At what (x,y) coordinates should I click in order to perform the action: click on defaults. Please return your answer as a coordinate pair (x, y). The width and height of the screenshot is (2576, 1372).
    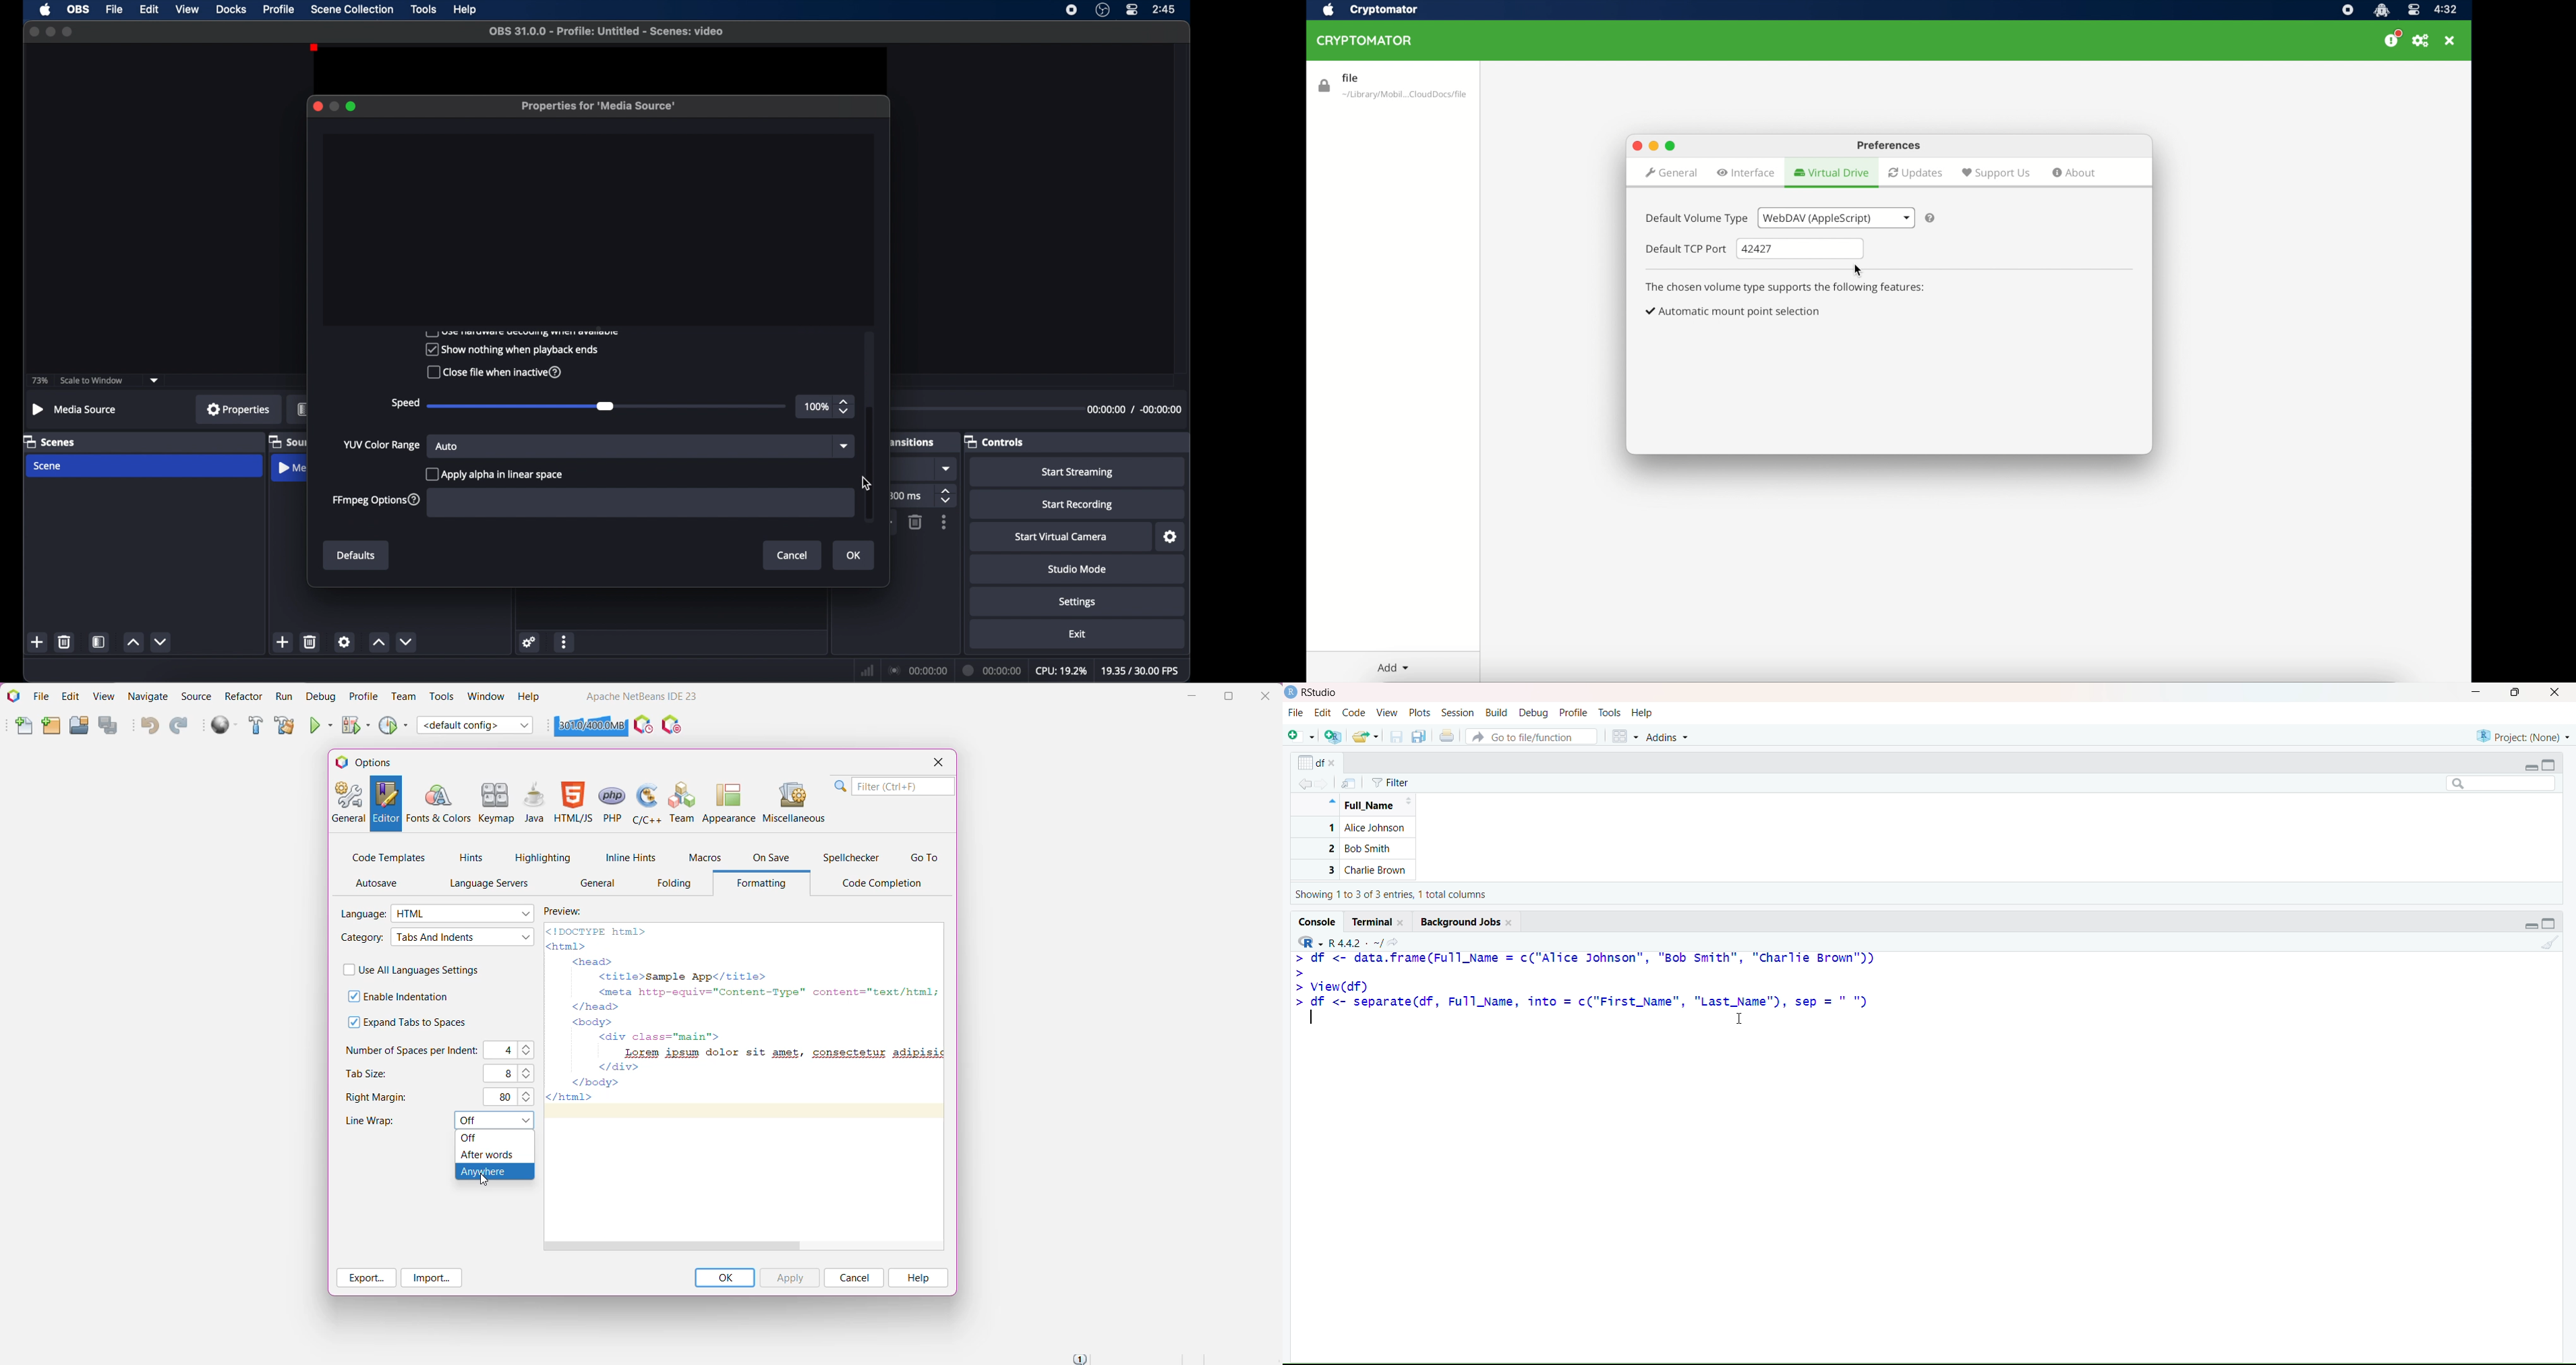
    Looking at the image, I should click on (356, 556).